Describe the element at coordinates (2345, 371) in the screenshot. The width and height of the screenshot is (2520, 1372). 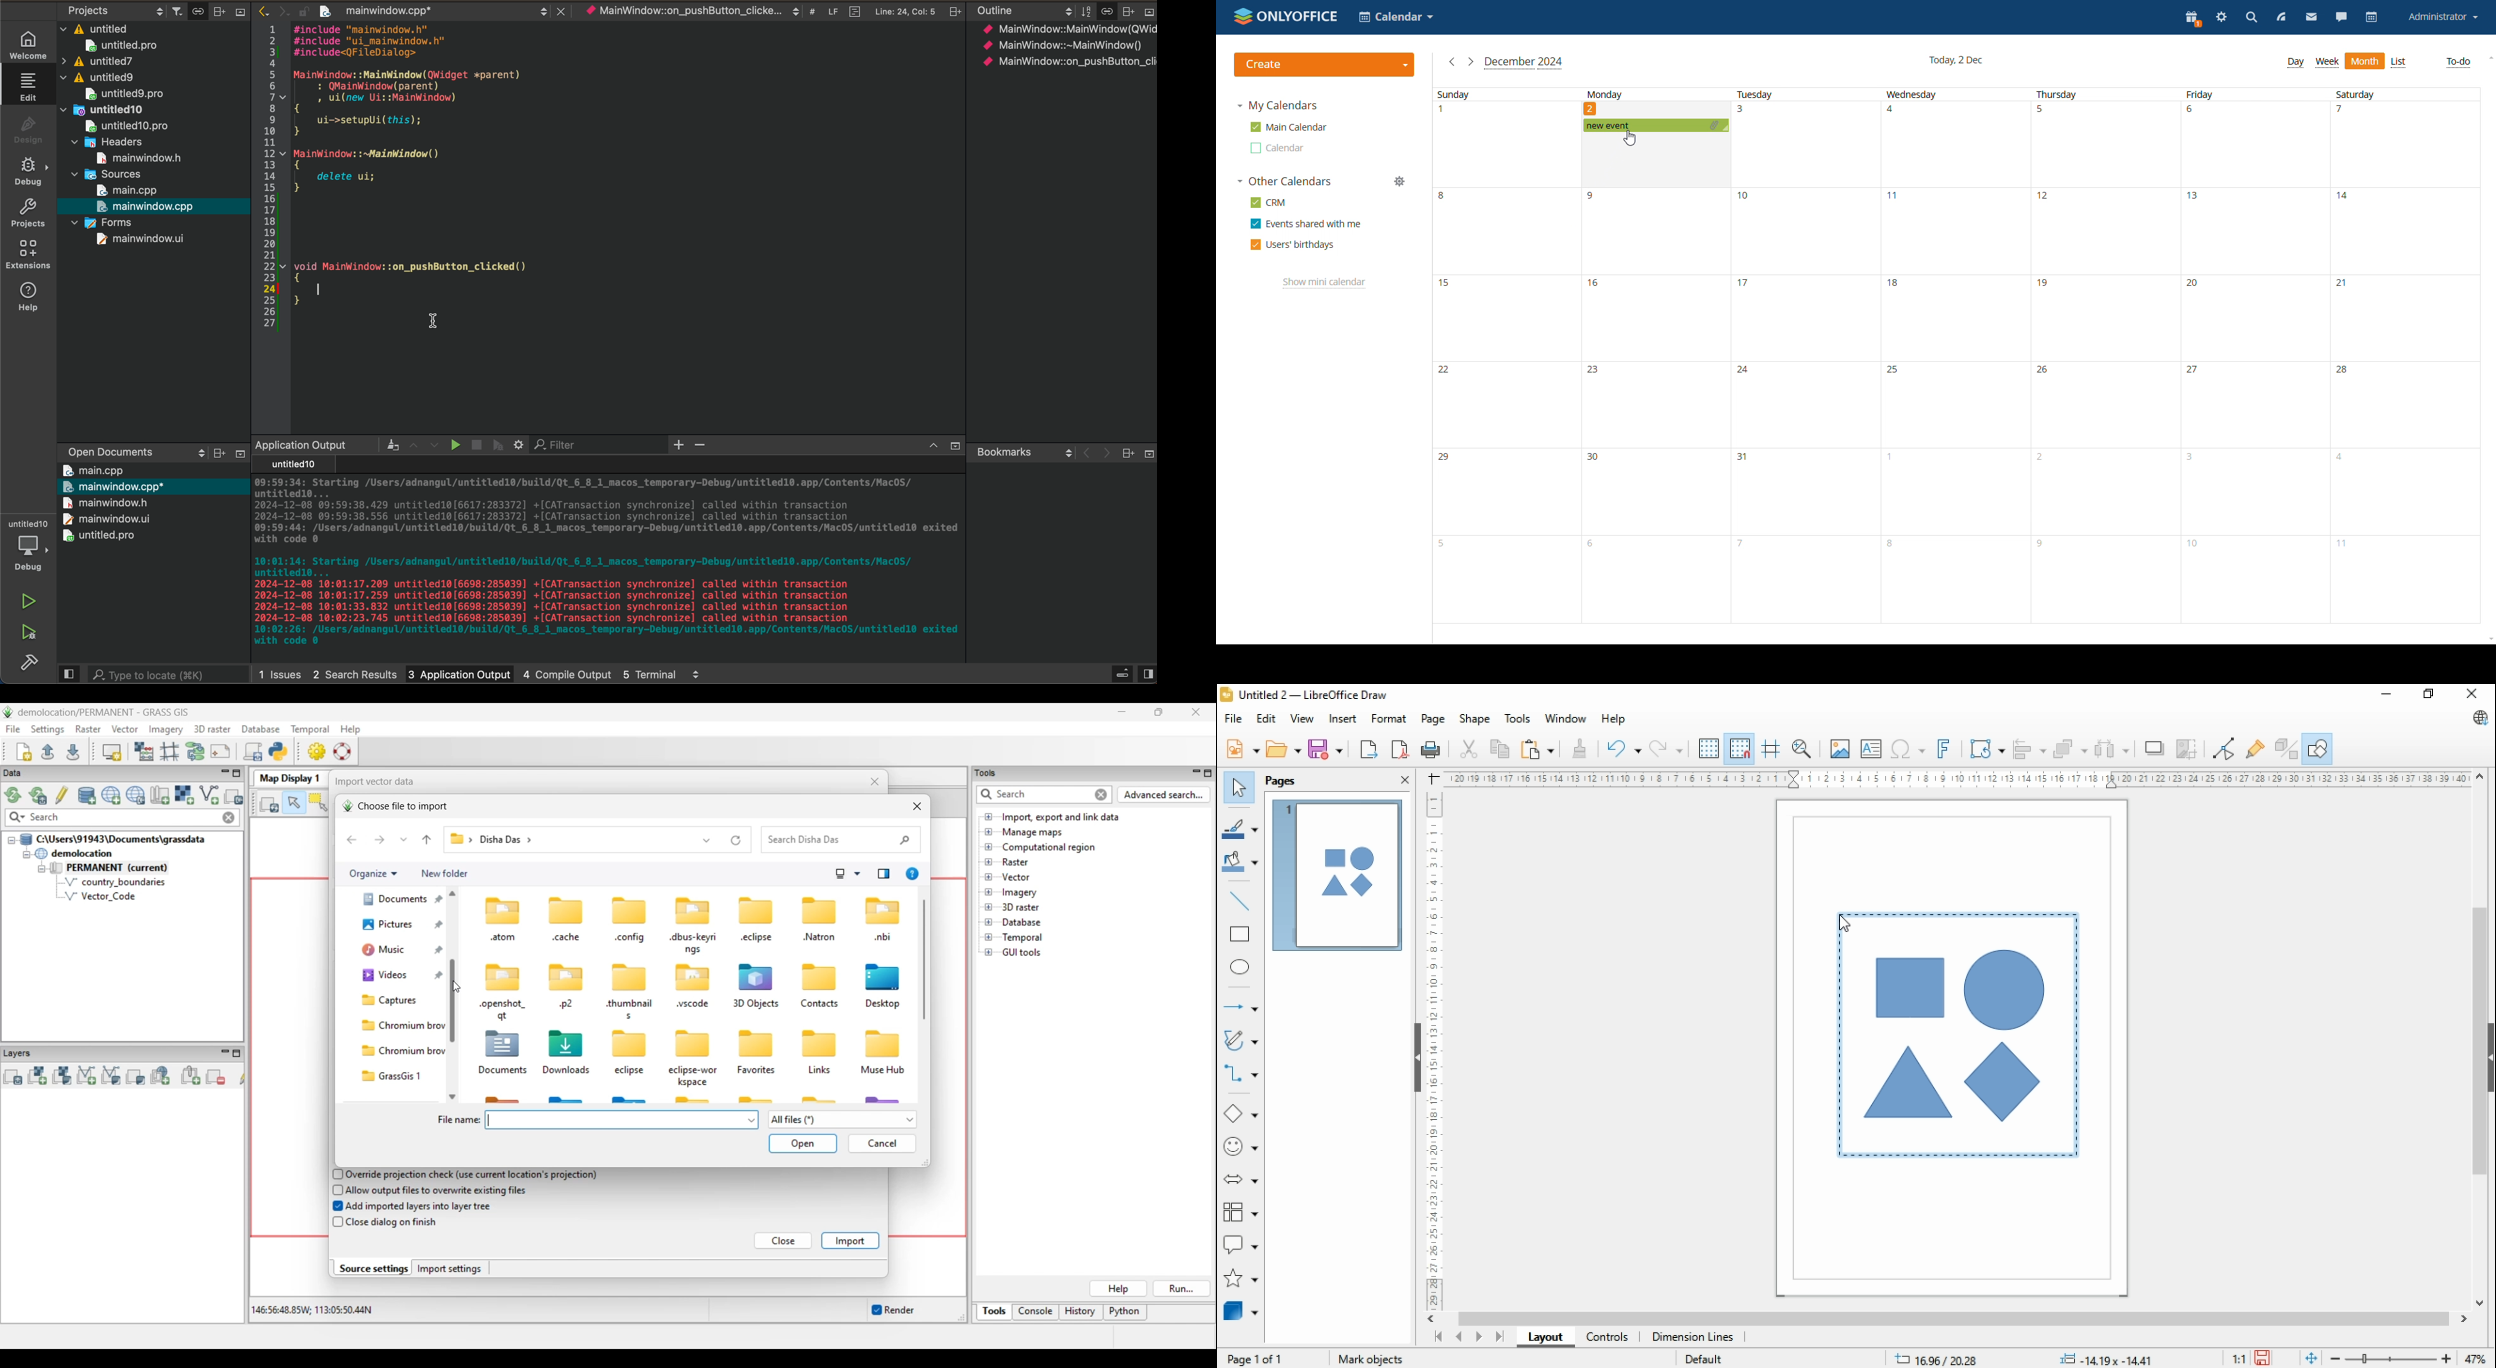
I see `28` at that location.